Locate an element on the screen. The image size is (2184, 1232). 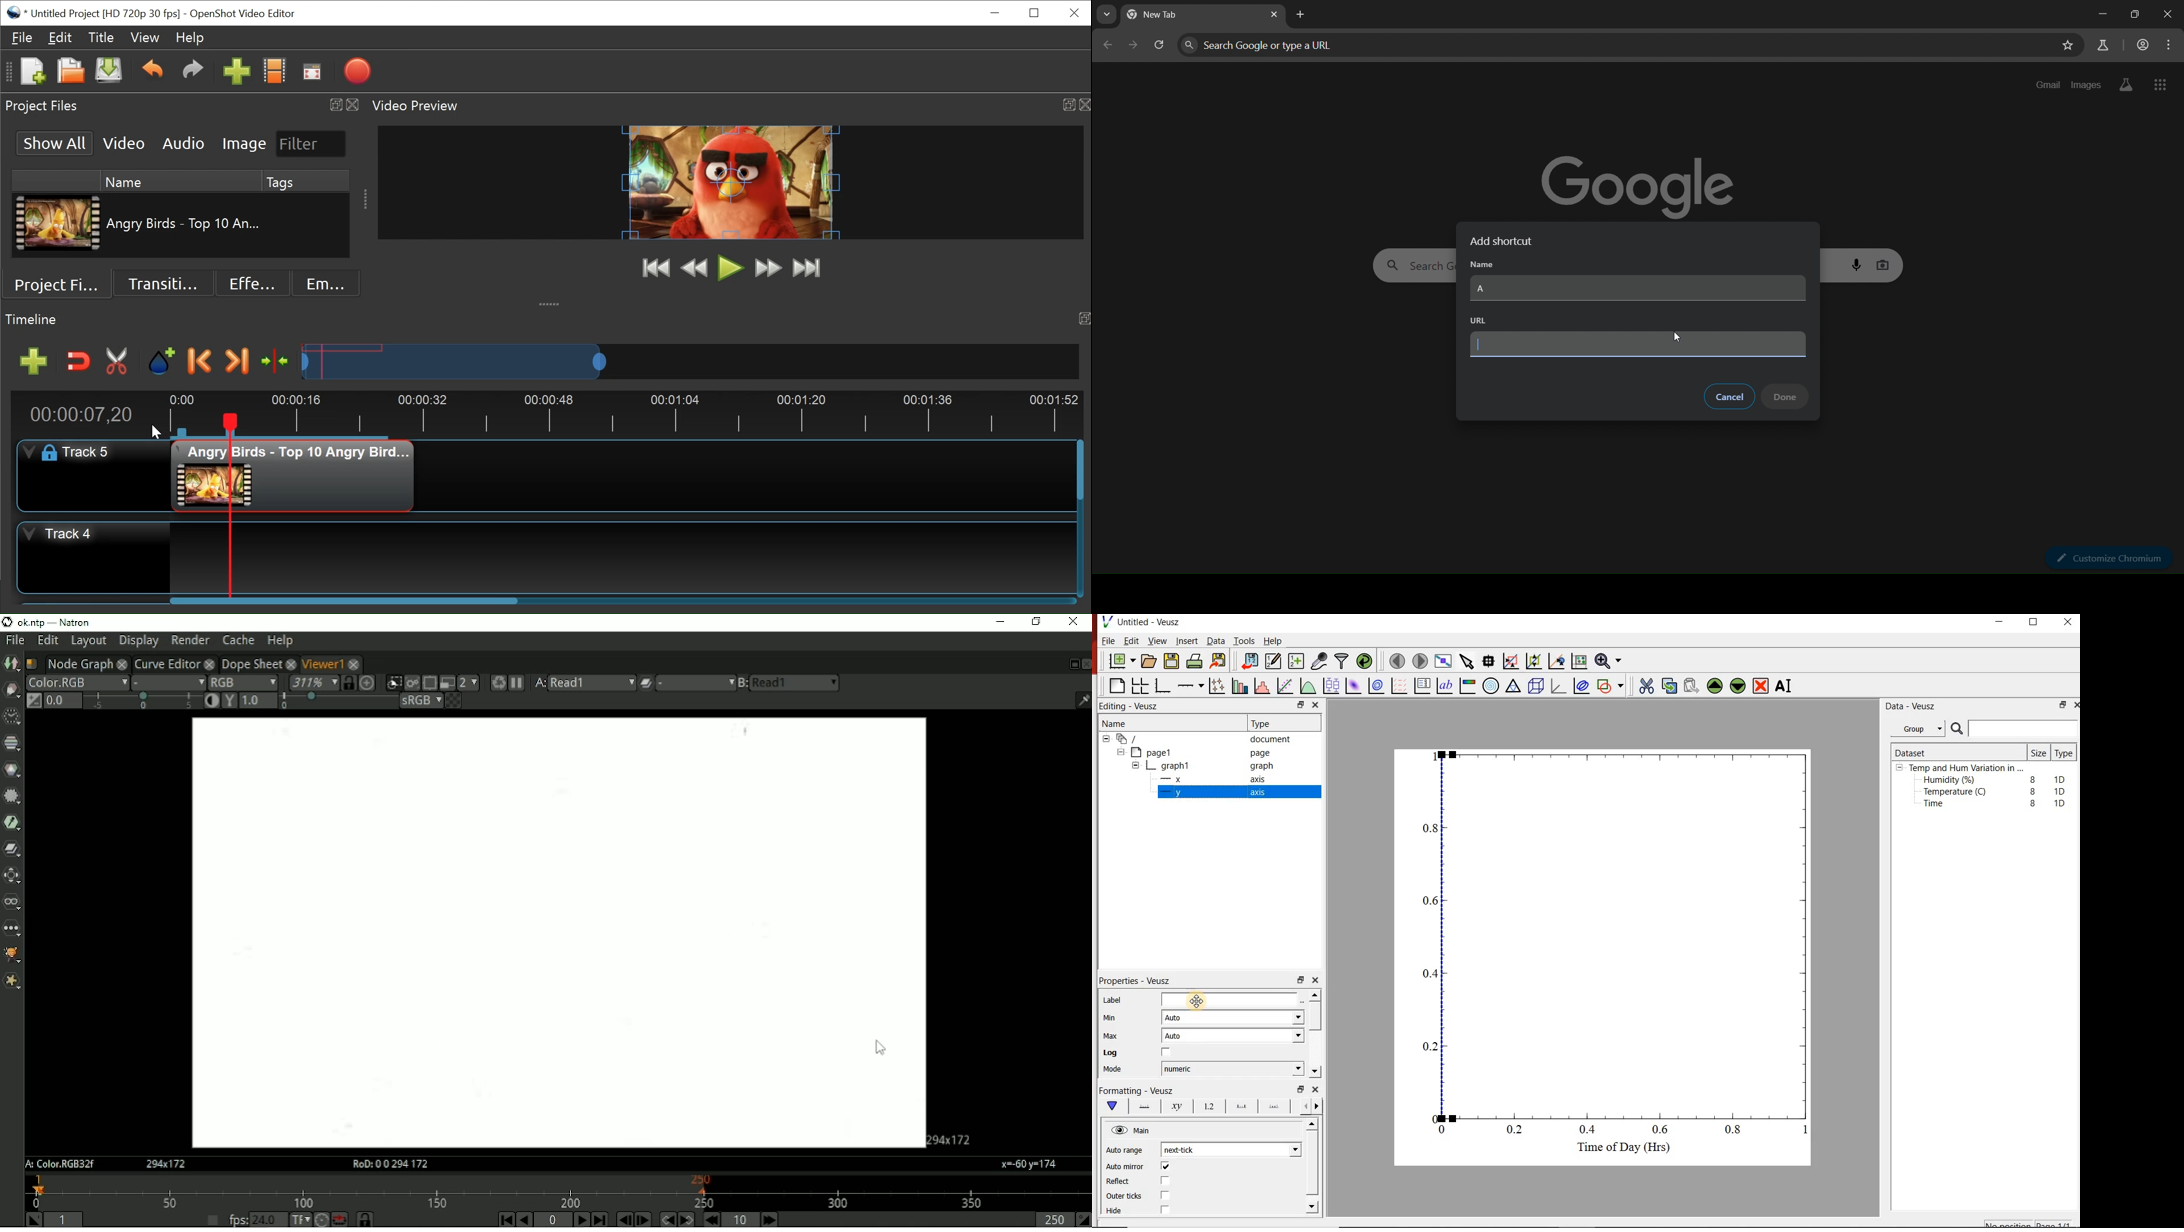
add URL is located at coordinates (1637, 345).